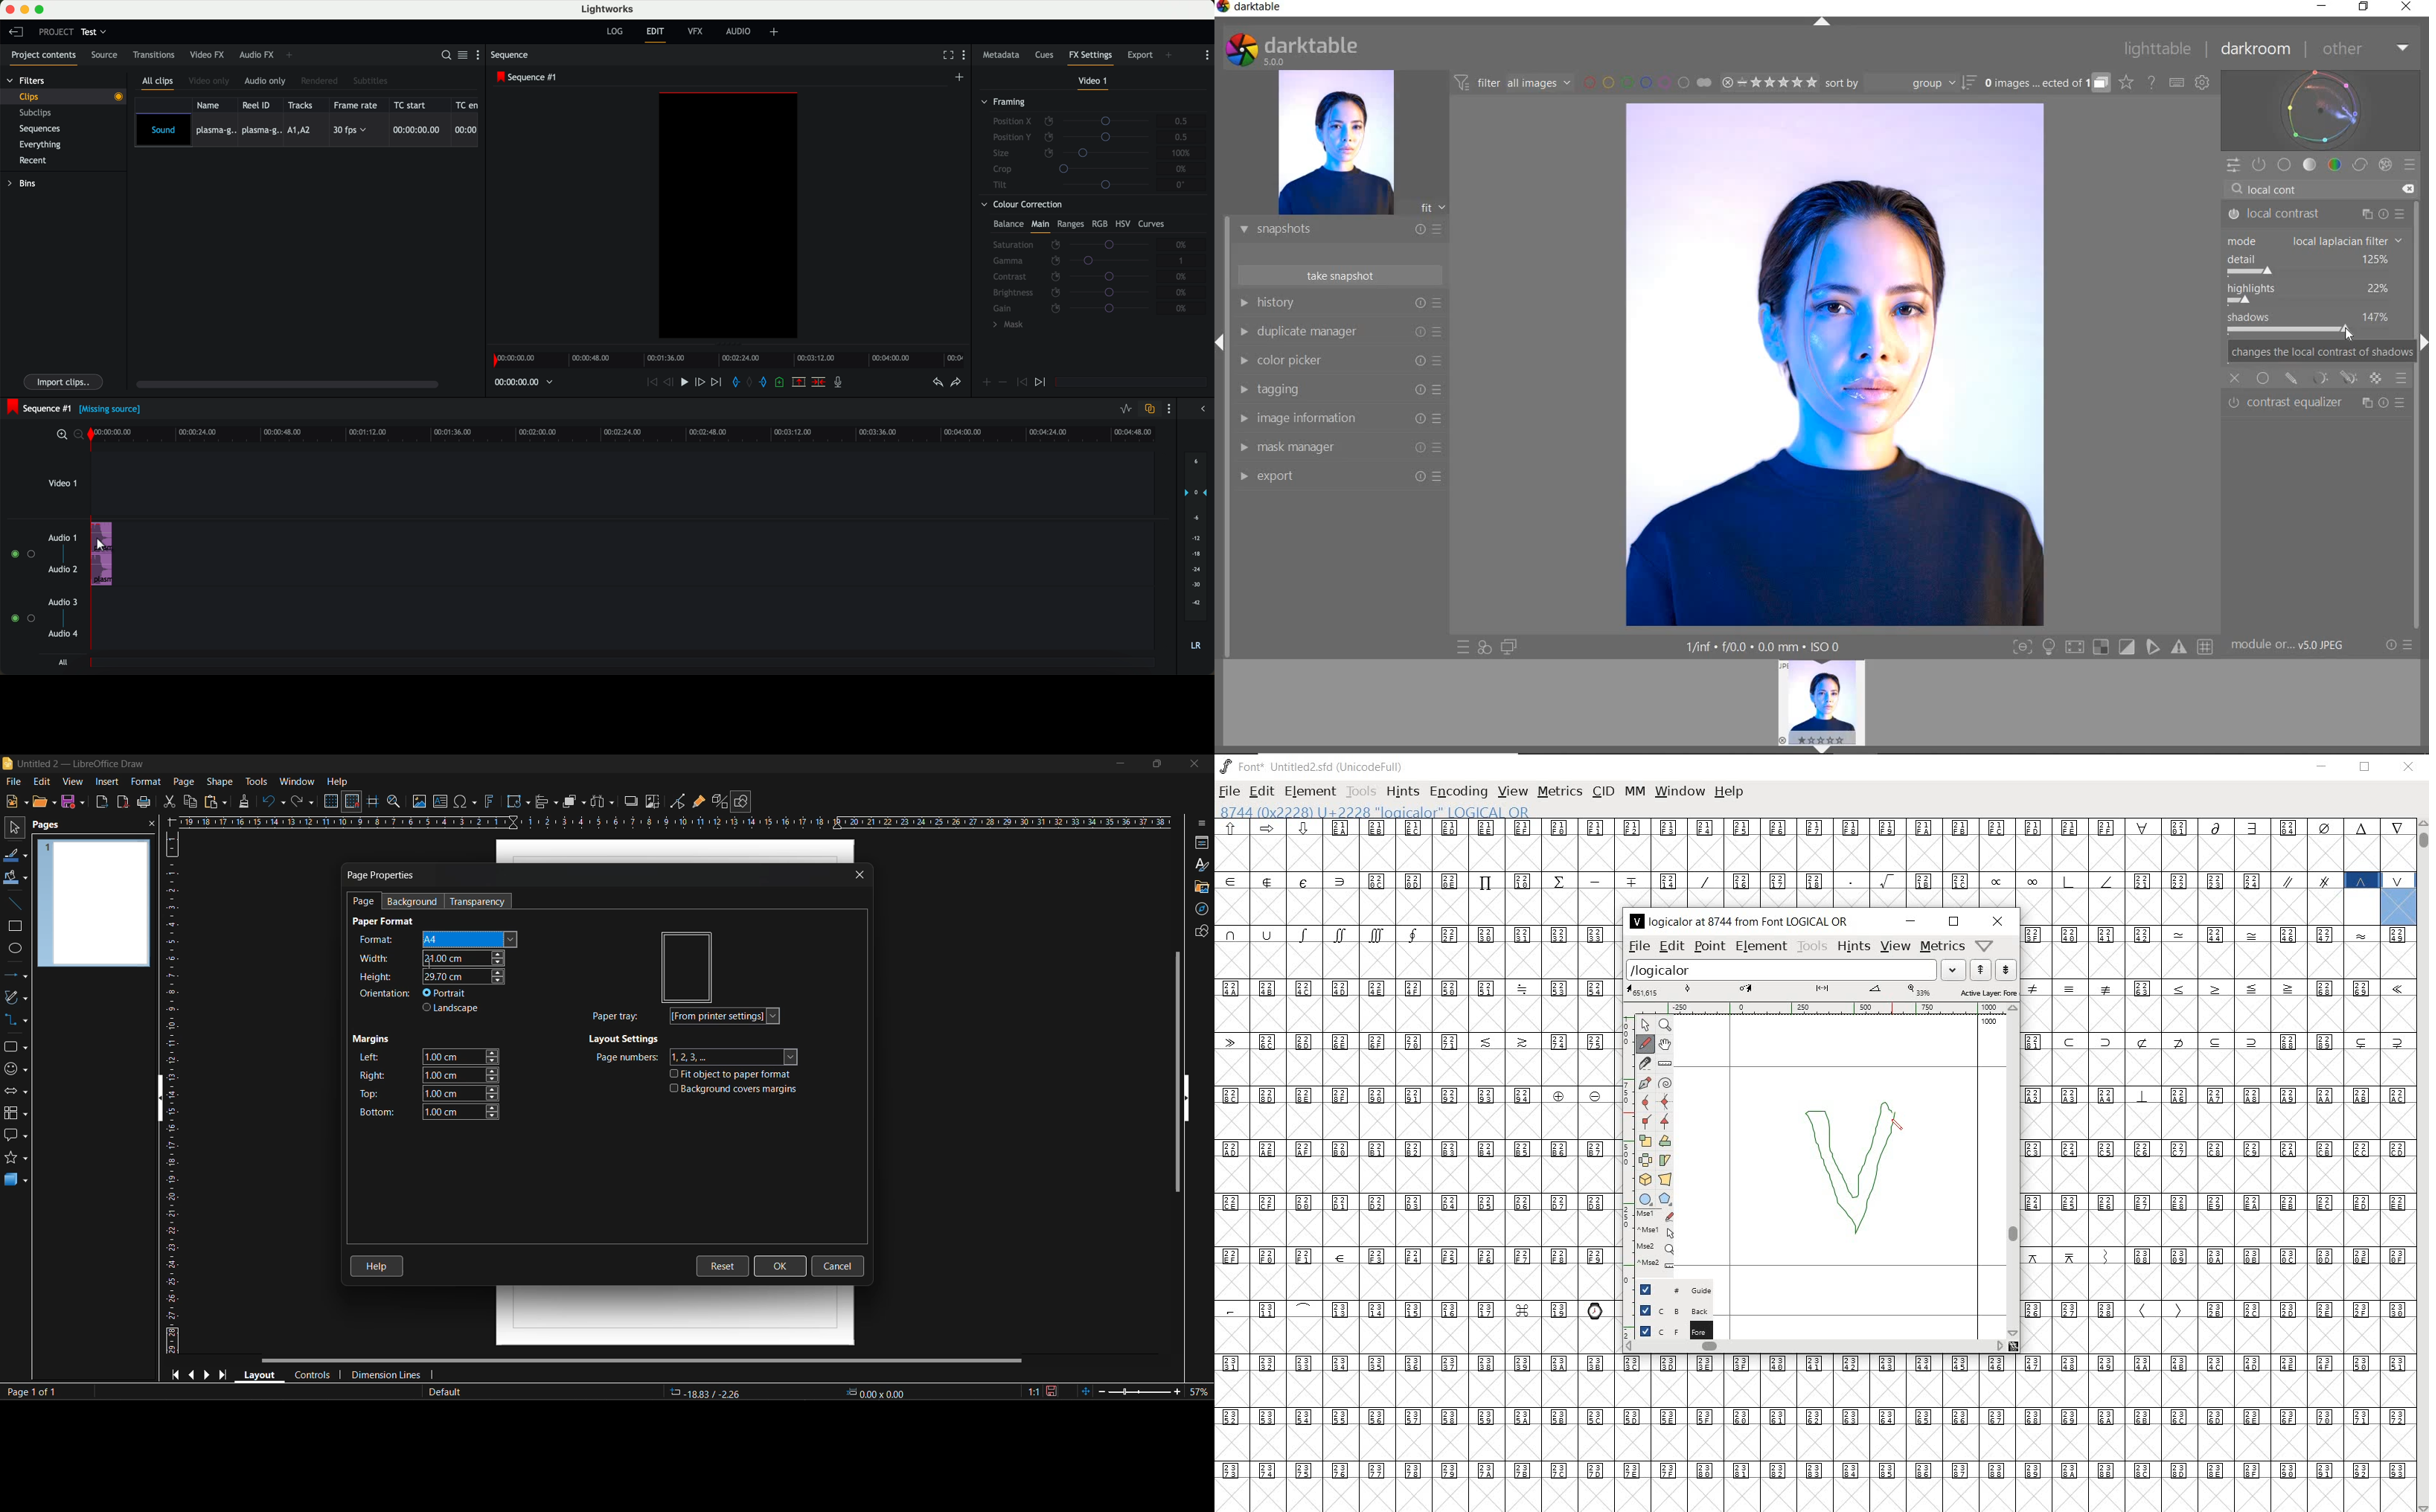 The width and height of the screenshot is (2436, 1512). What do you see at coordinates (1171, 410) in the screenshot?
I see `show settings menu` at bounding box center [1171, 410].